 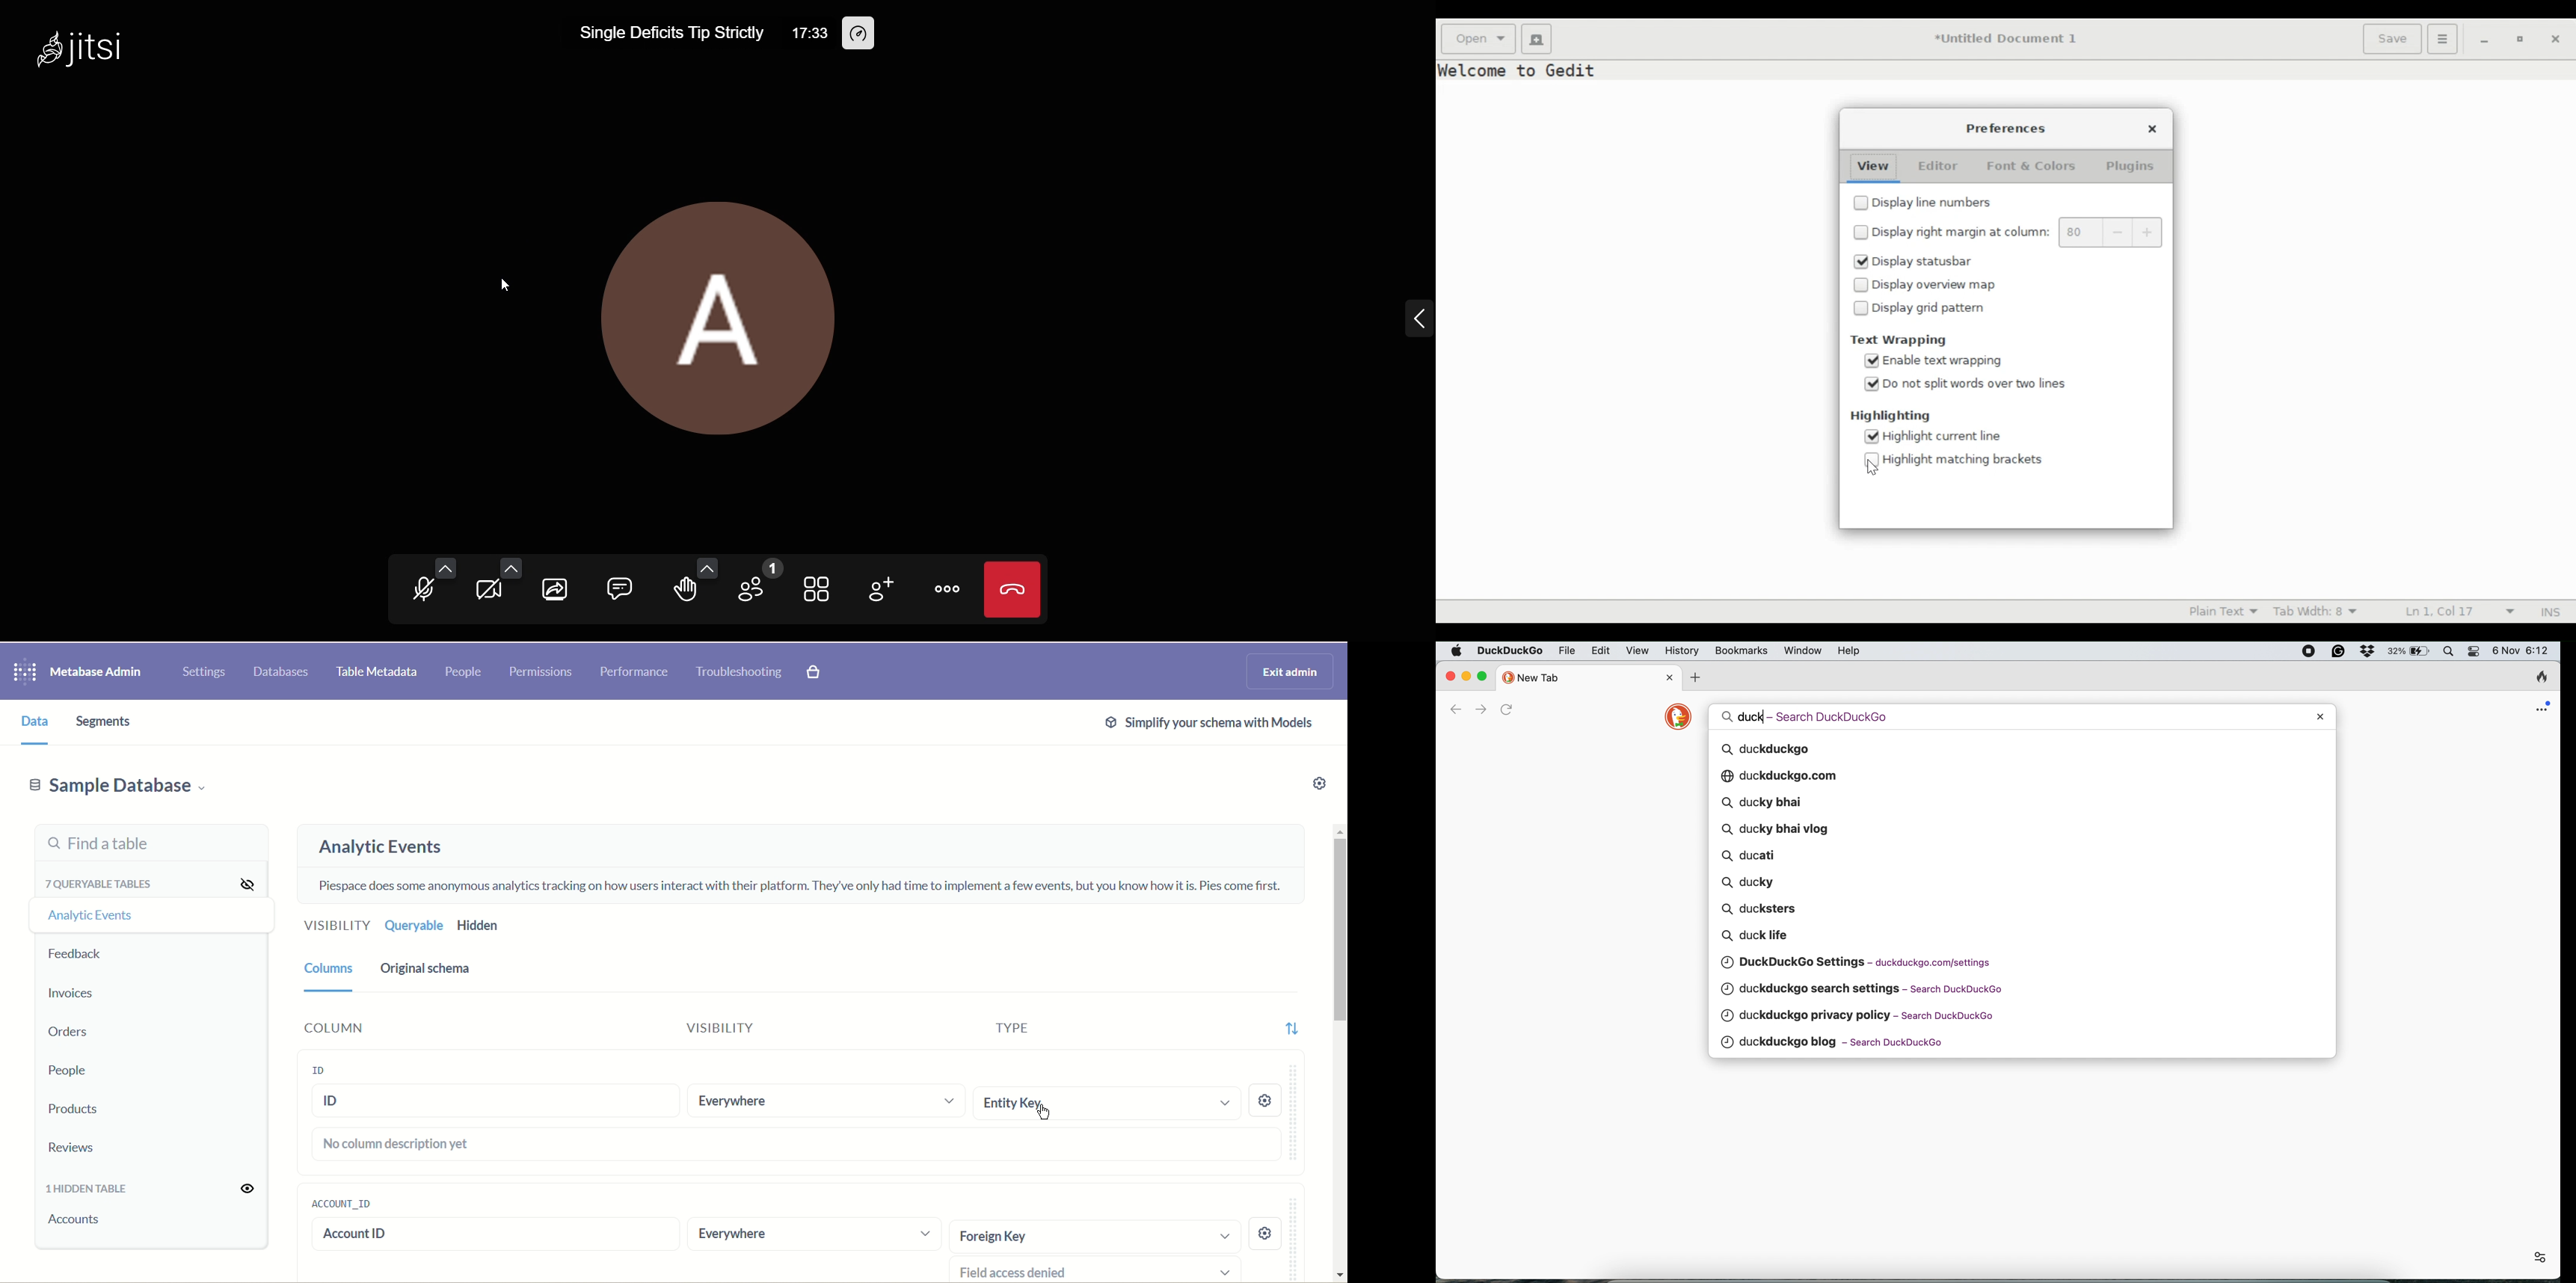 What do you see at coordinates (820, 590) in the screenshot?
I see `tile view` at bounding box center [820, 590].